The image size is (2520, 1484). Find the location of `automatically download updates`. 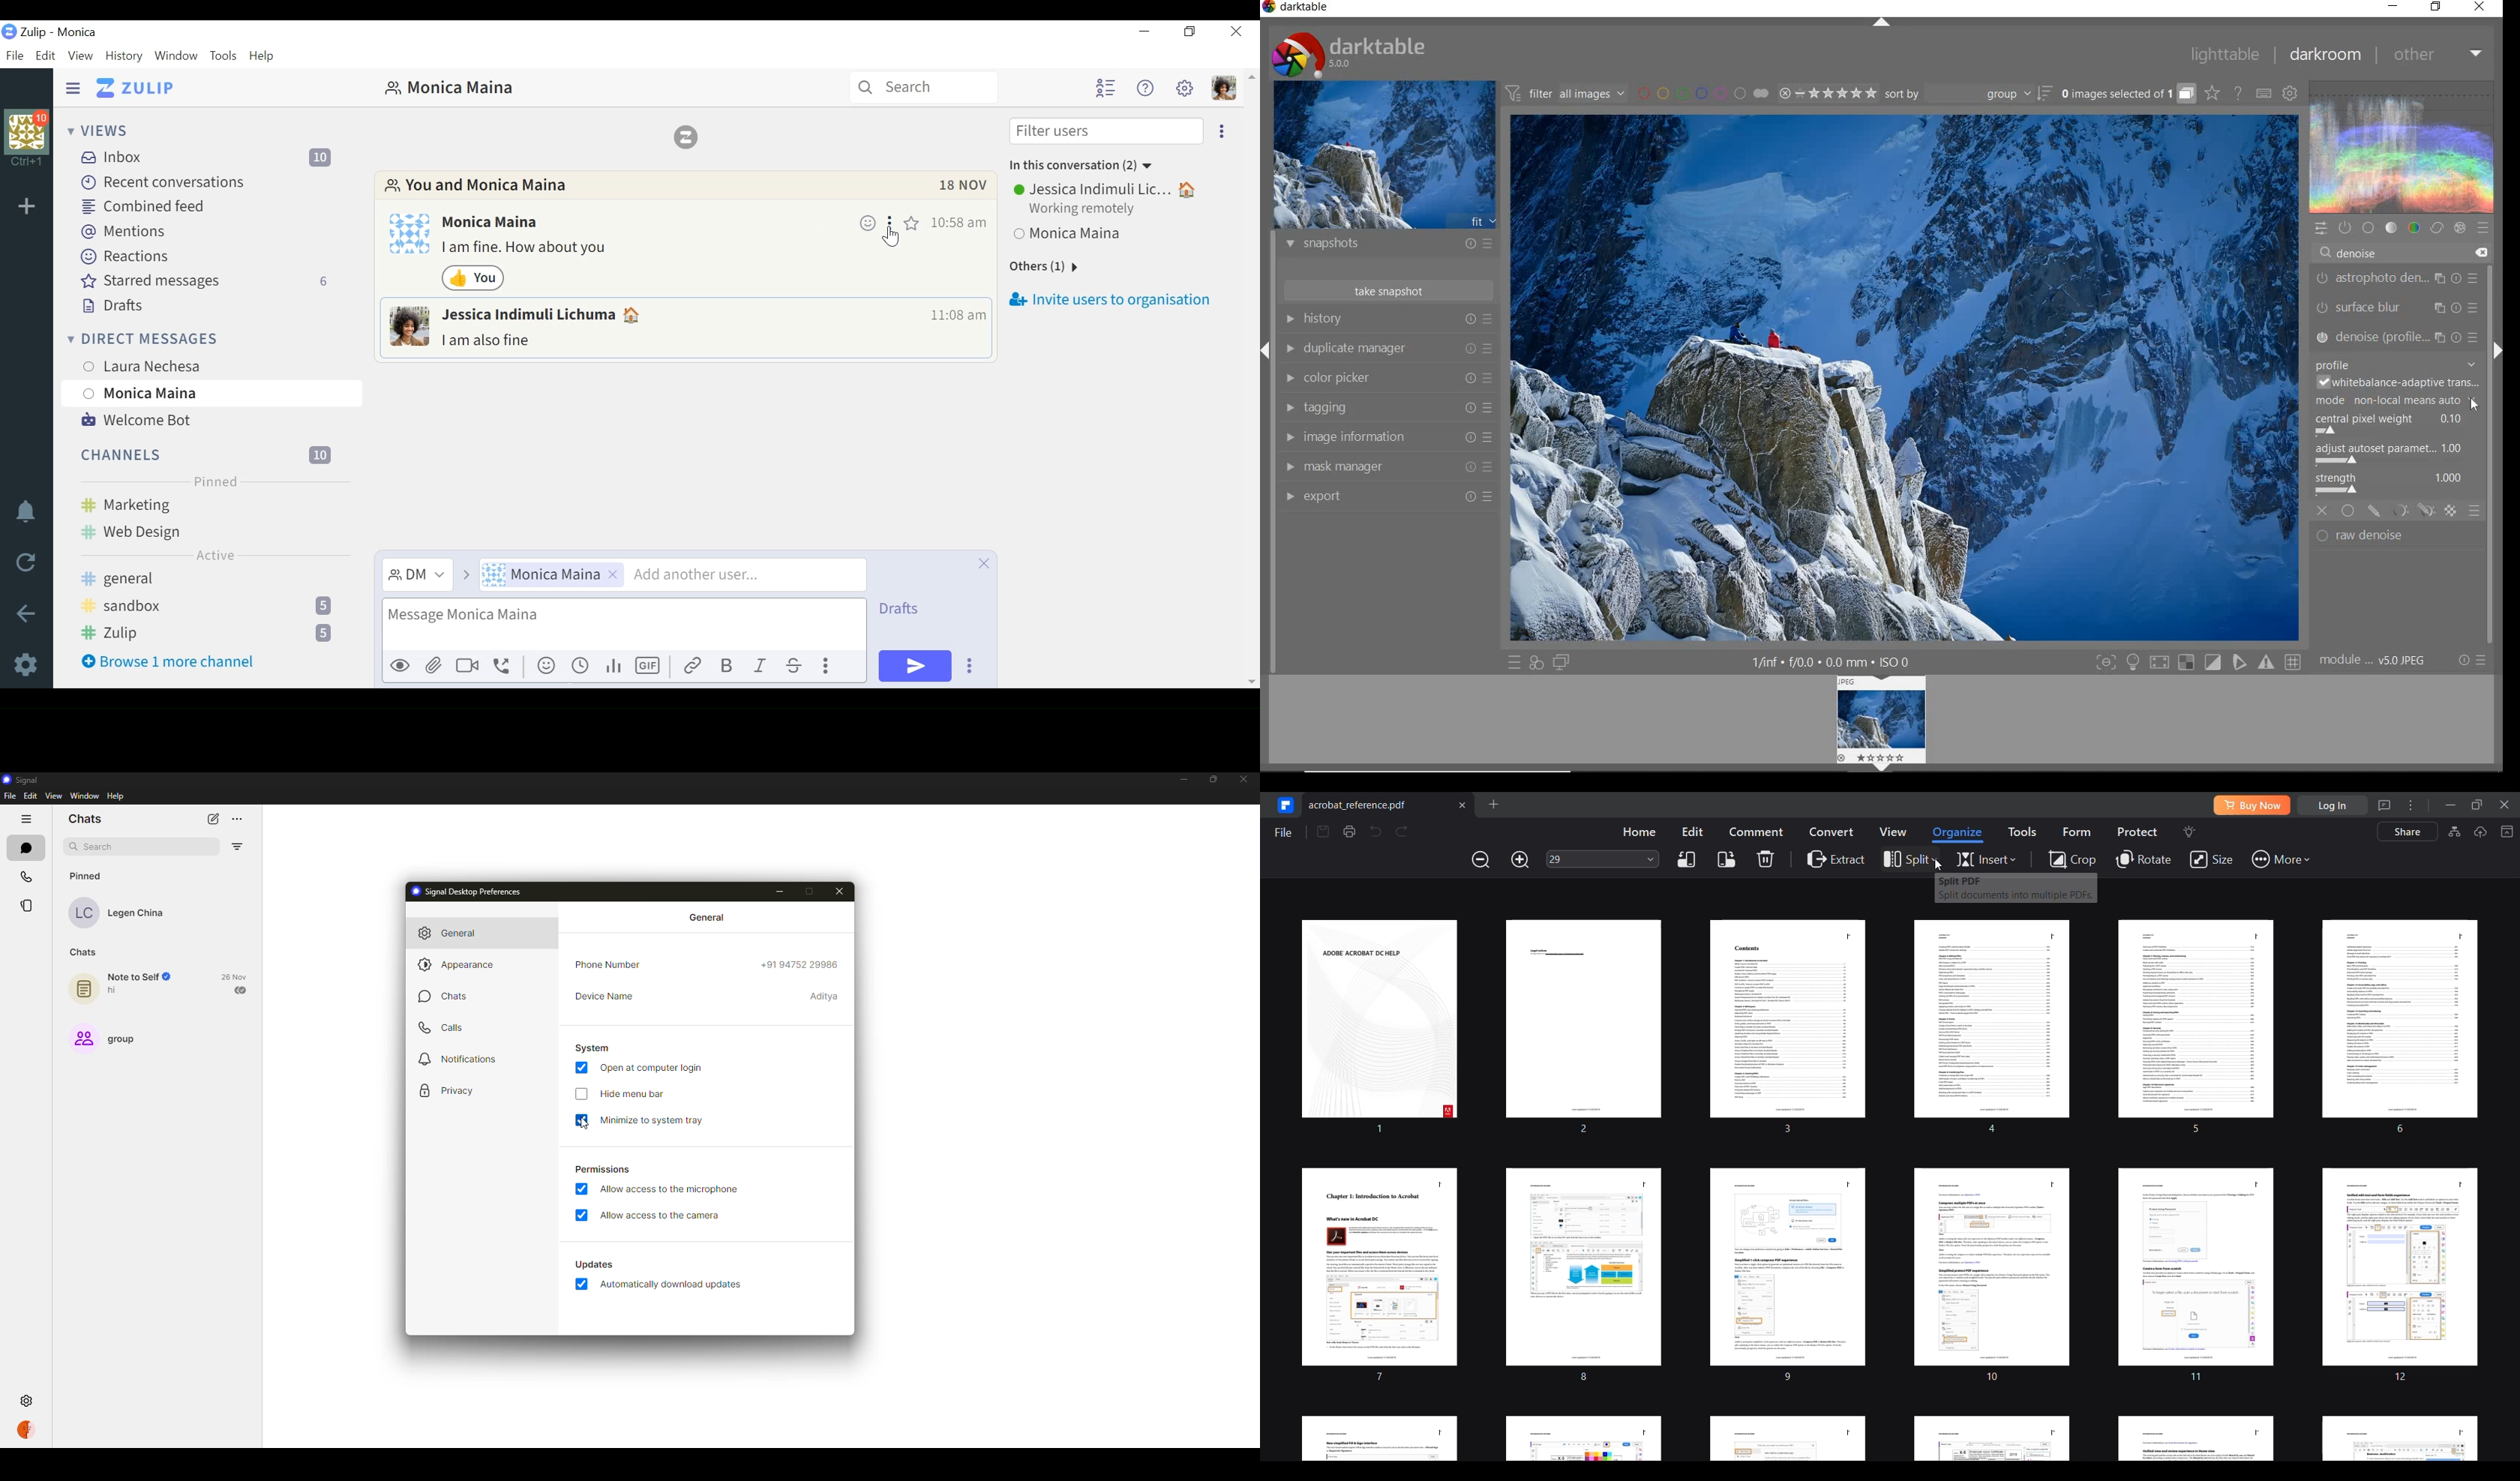

automatically download updates is located at coordinates (597, 1264).